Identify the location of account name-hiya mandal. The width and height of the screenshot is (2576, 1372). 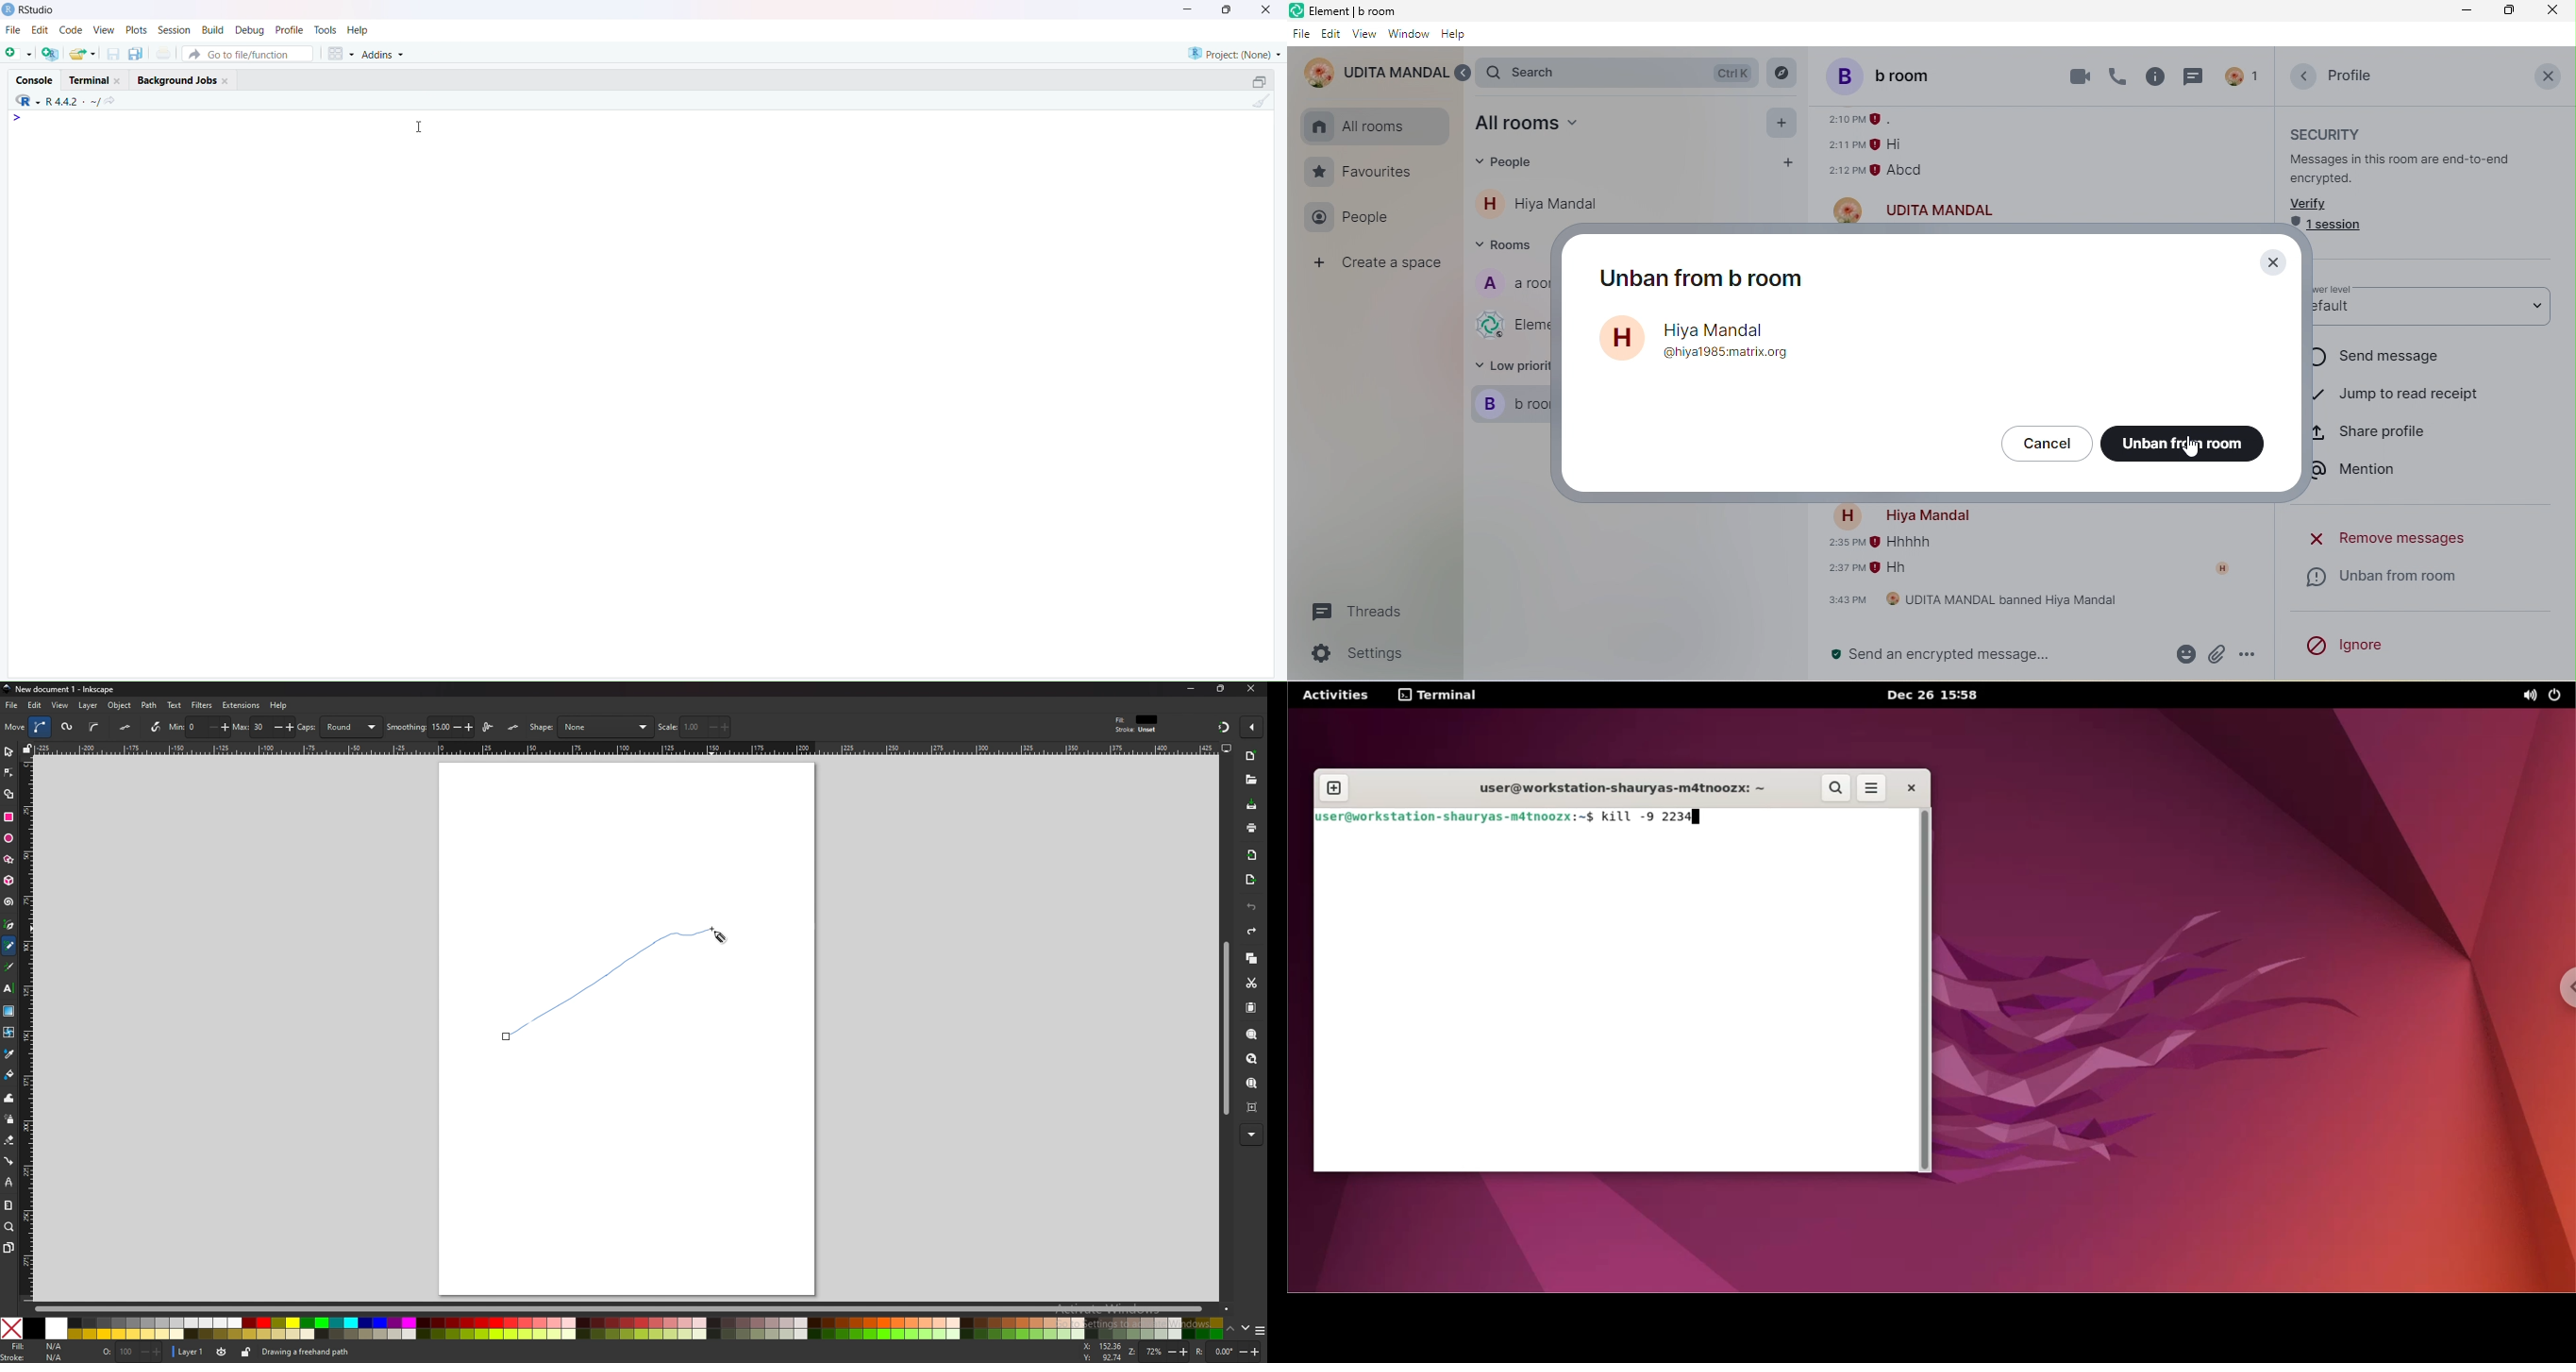
(1689, 328).